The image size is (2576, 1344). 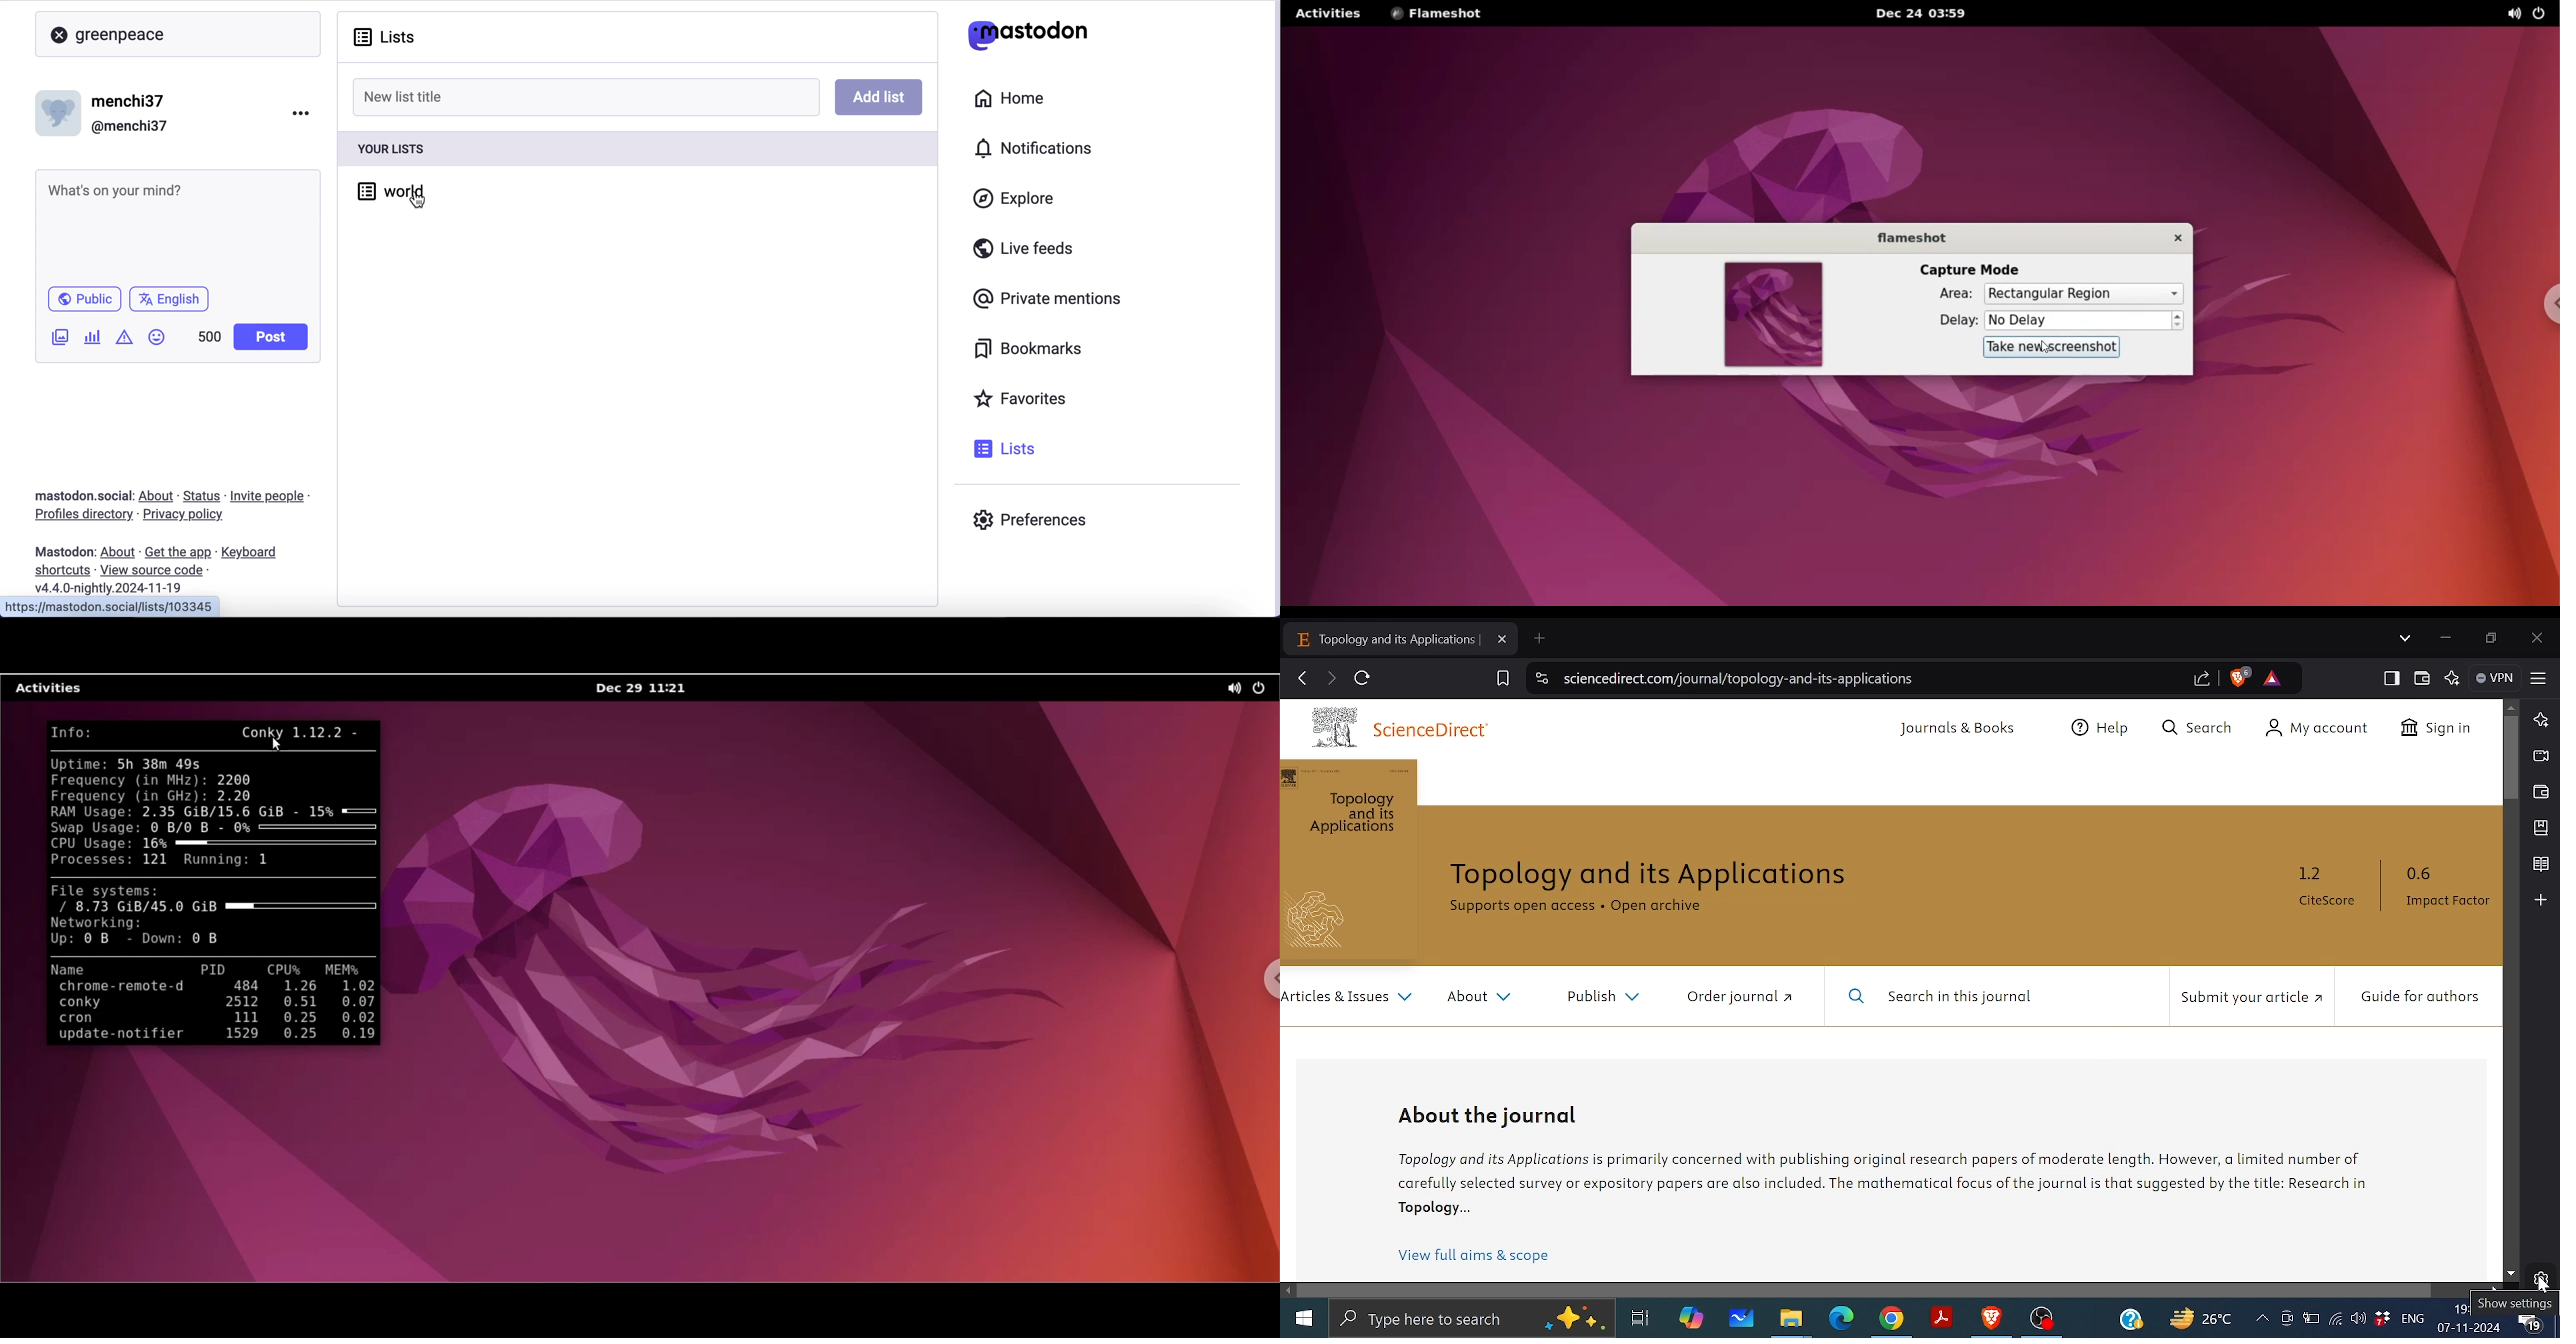 I want to click on mastodon logo, so click(x=1027, y=33).